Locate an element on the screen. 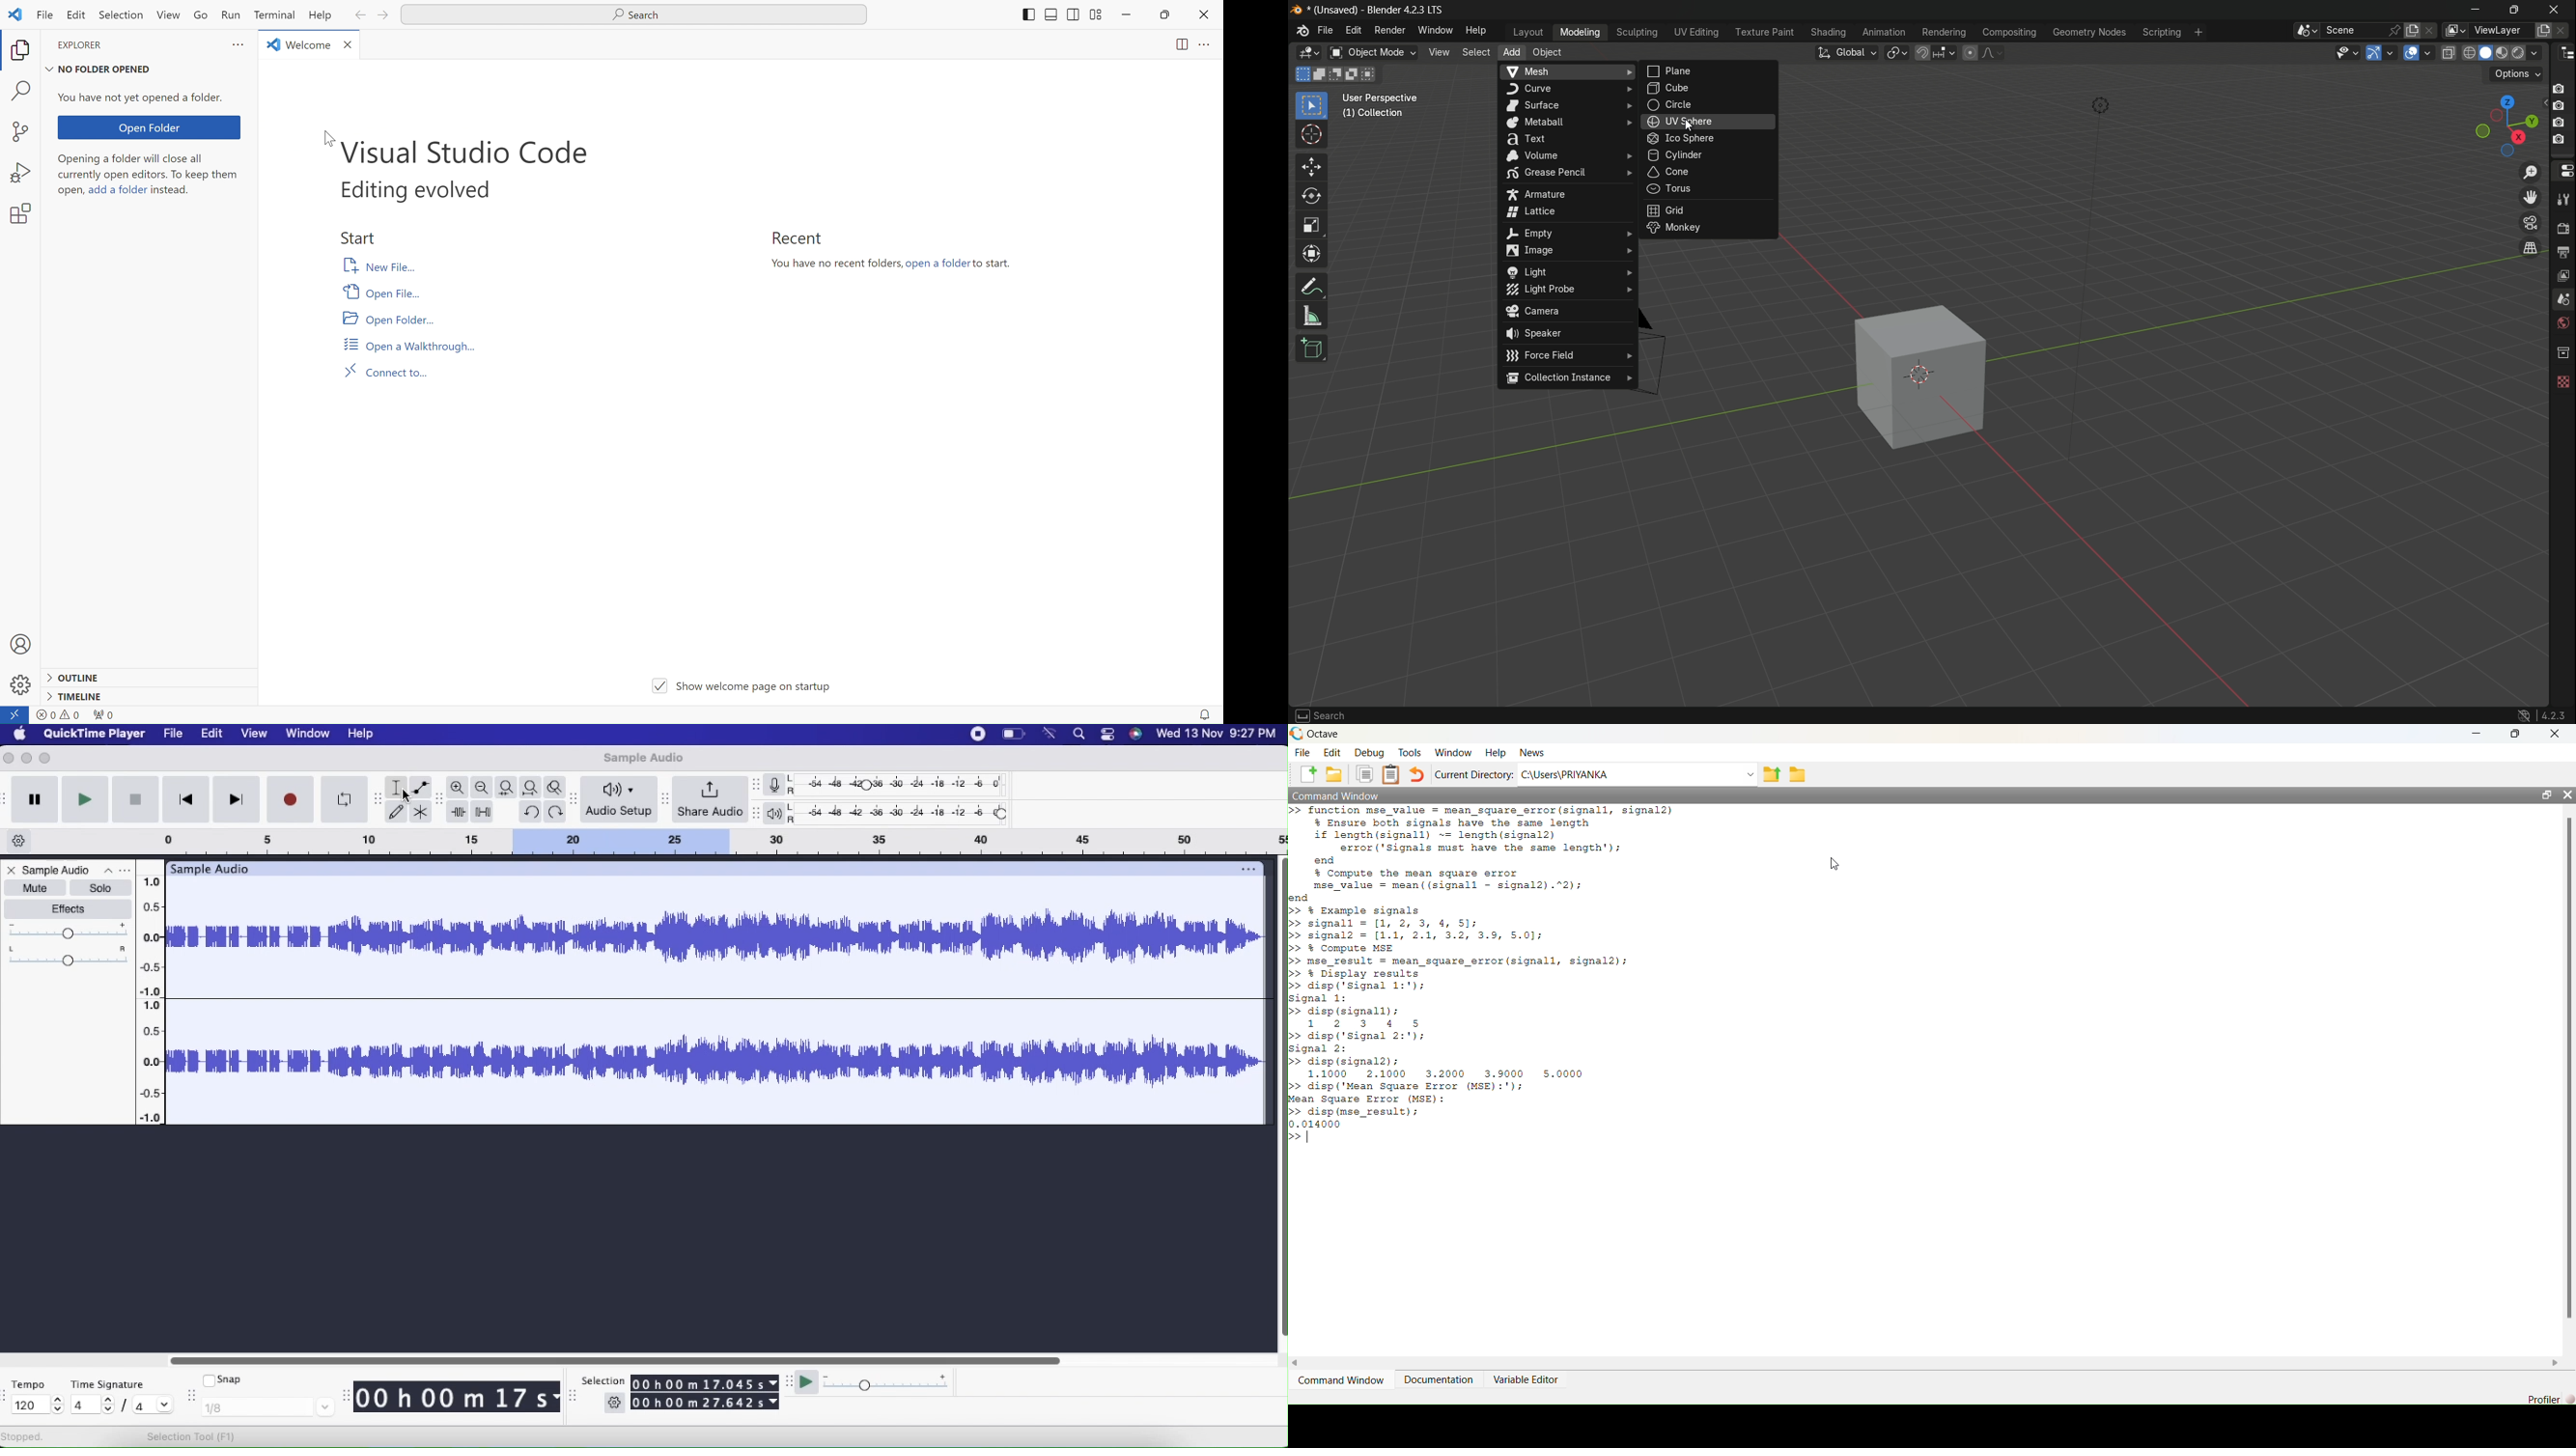  file is located at coordinates (1303, 753).